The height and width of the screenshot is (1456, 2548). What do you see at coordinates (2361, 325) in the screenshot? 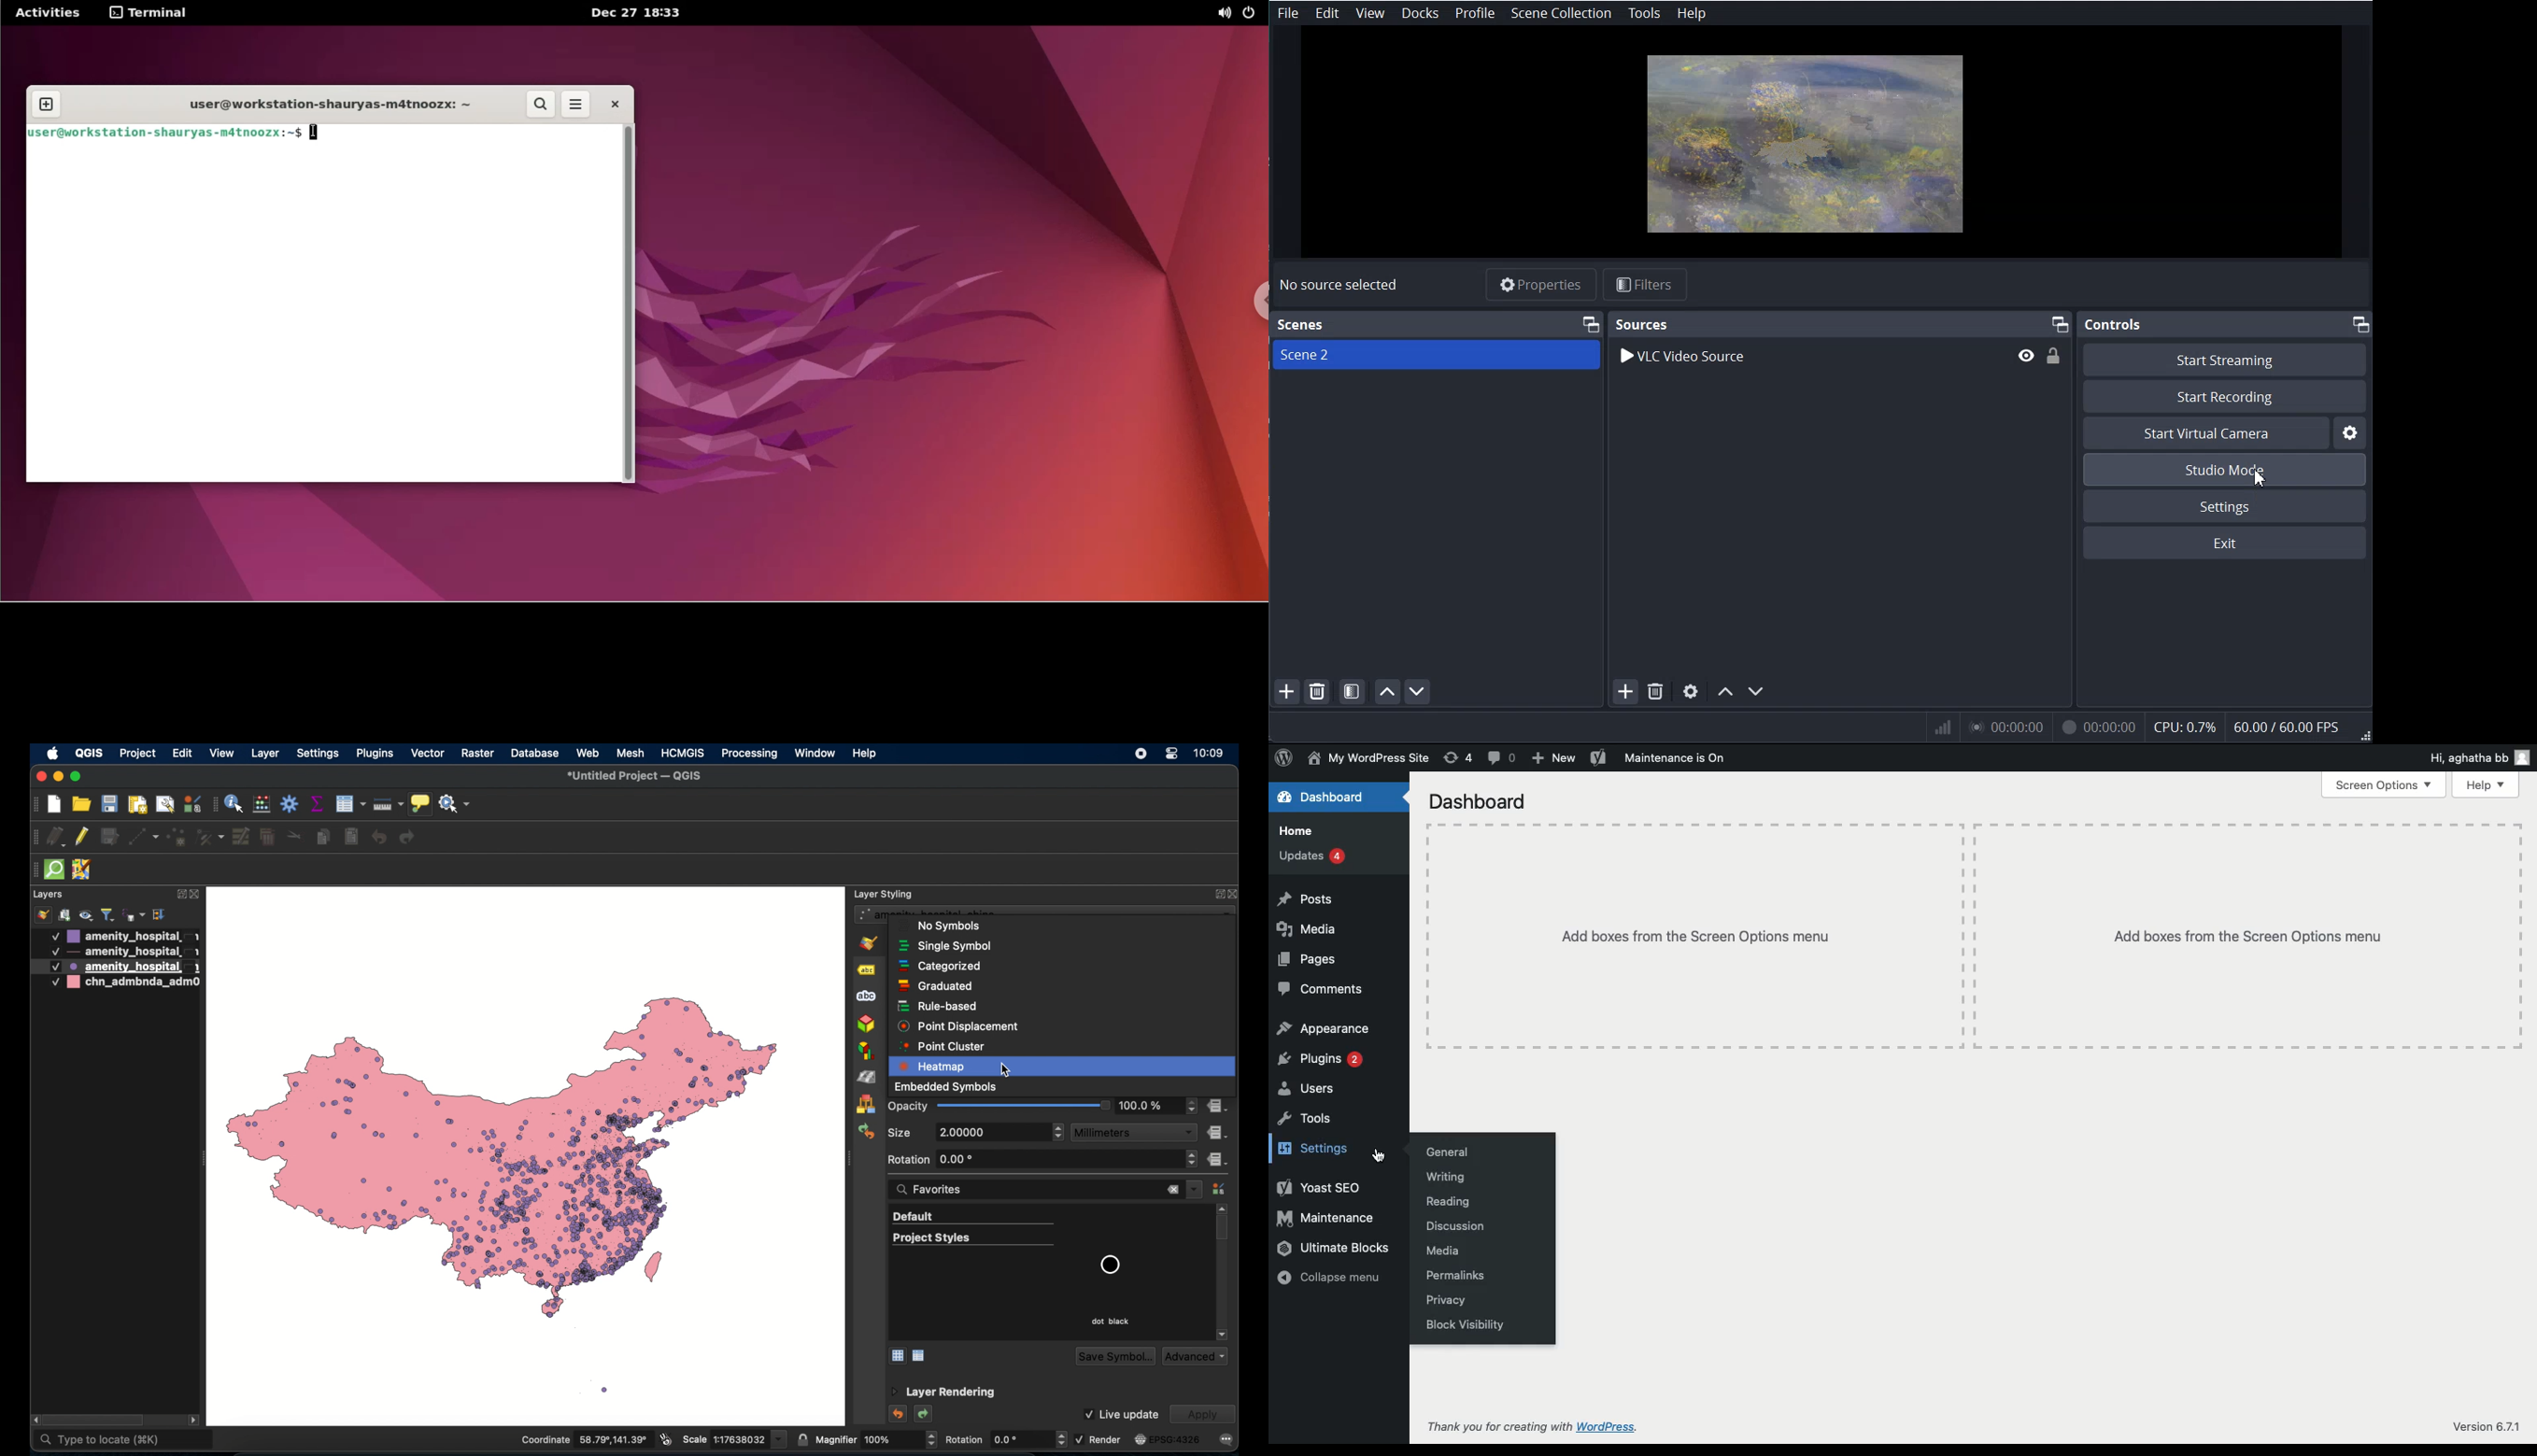
I see `Maximize` at bounding box center [2361, 325].